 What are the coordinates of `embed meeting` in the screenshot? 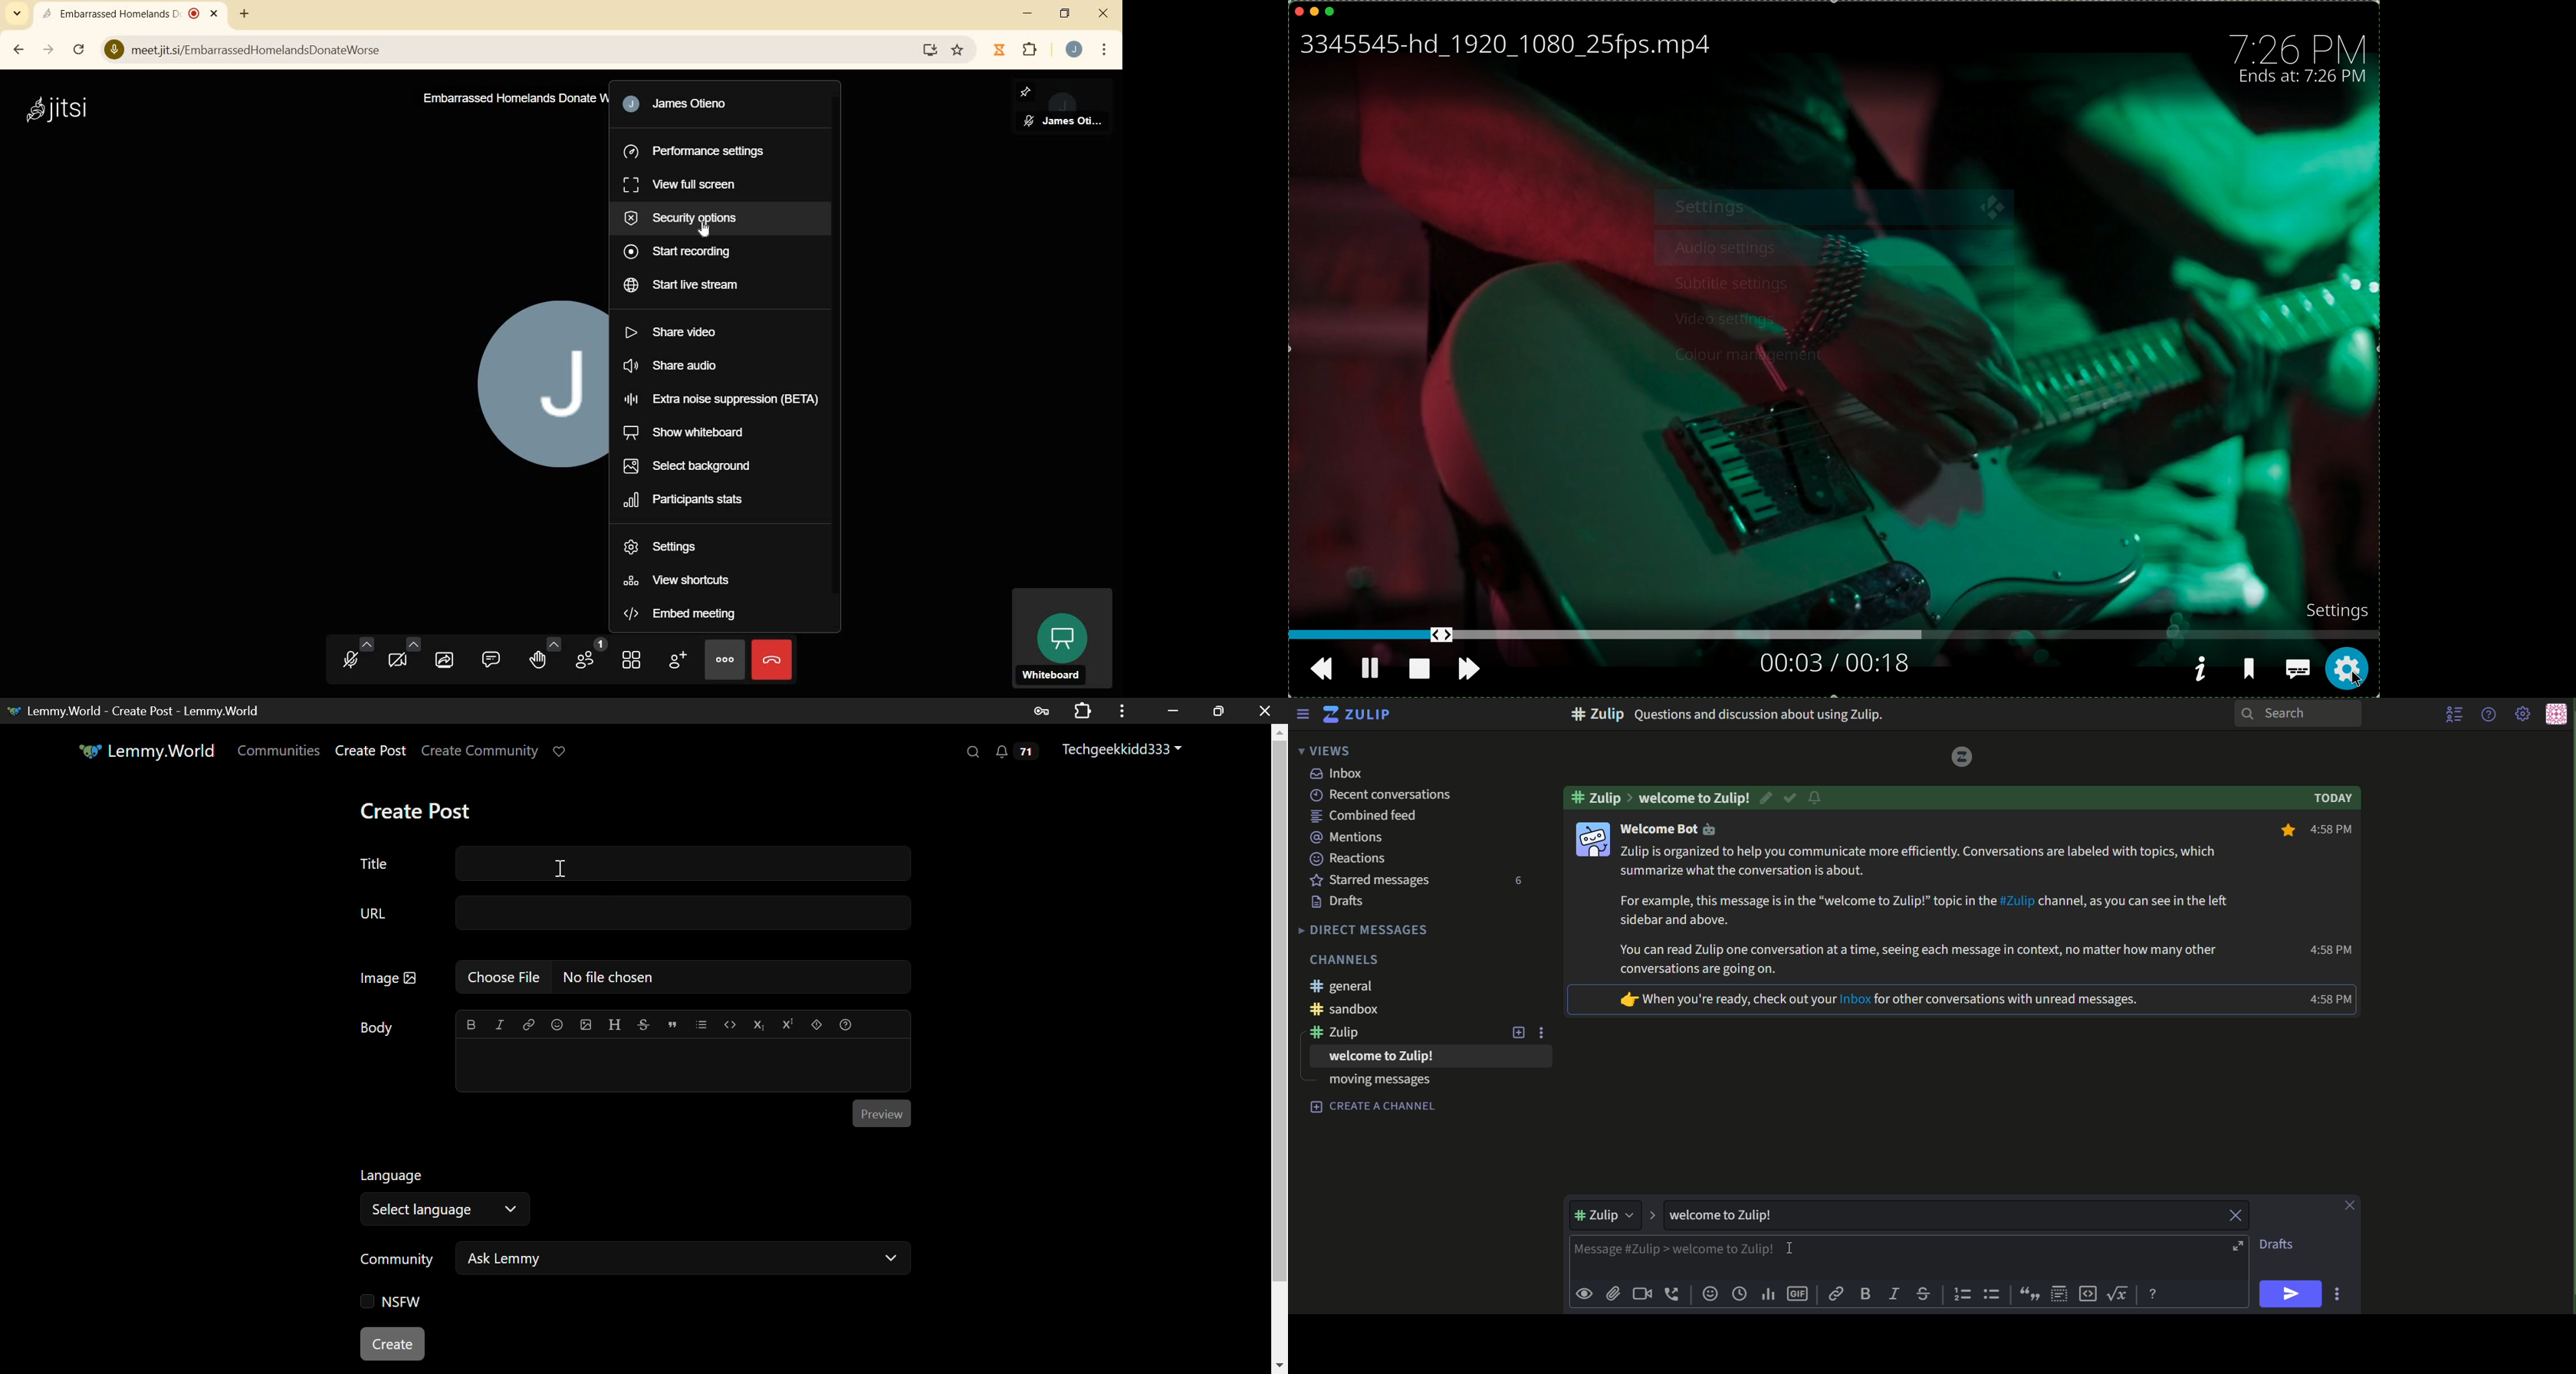 It's located at (680, 613).